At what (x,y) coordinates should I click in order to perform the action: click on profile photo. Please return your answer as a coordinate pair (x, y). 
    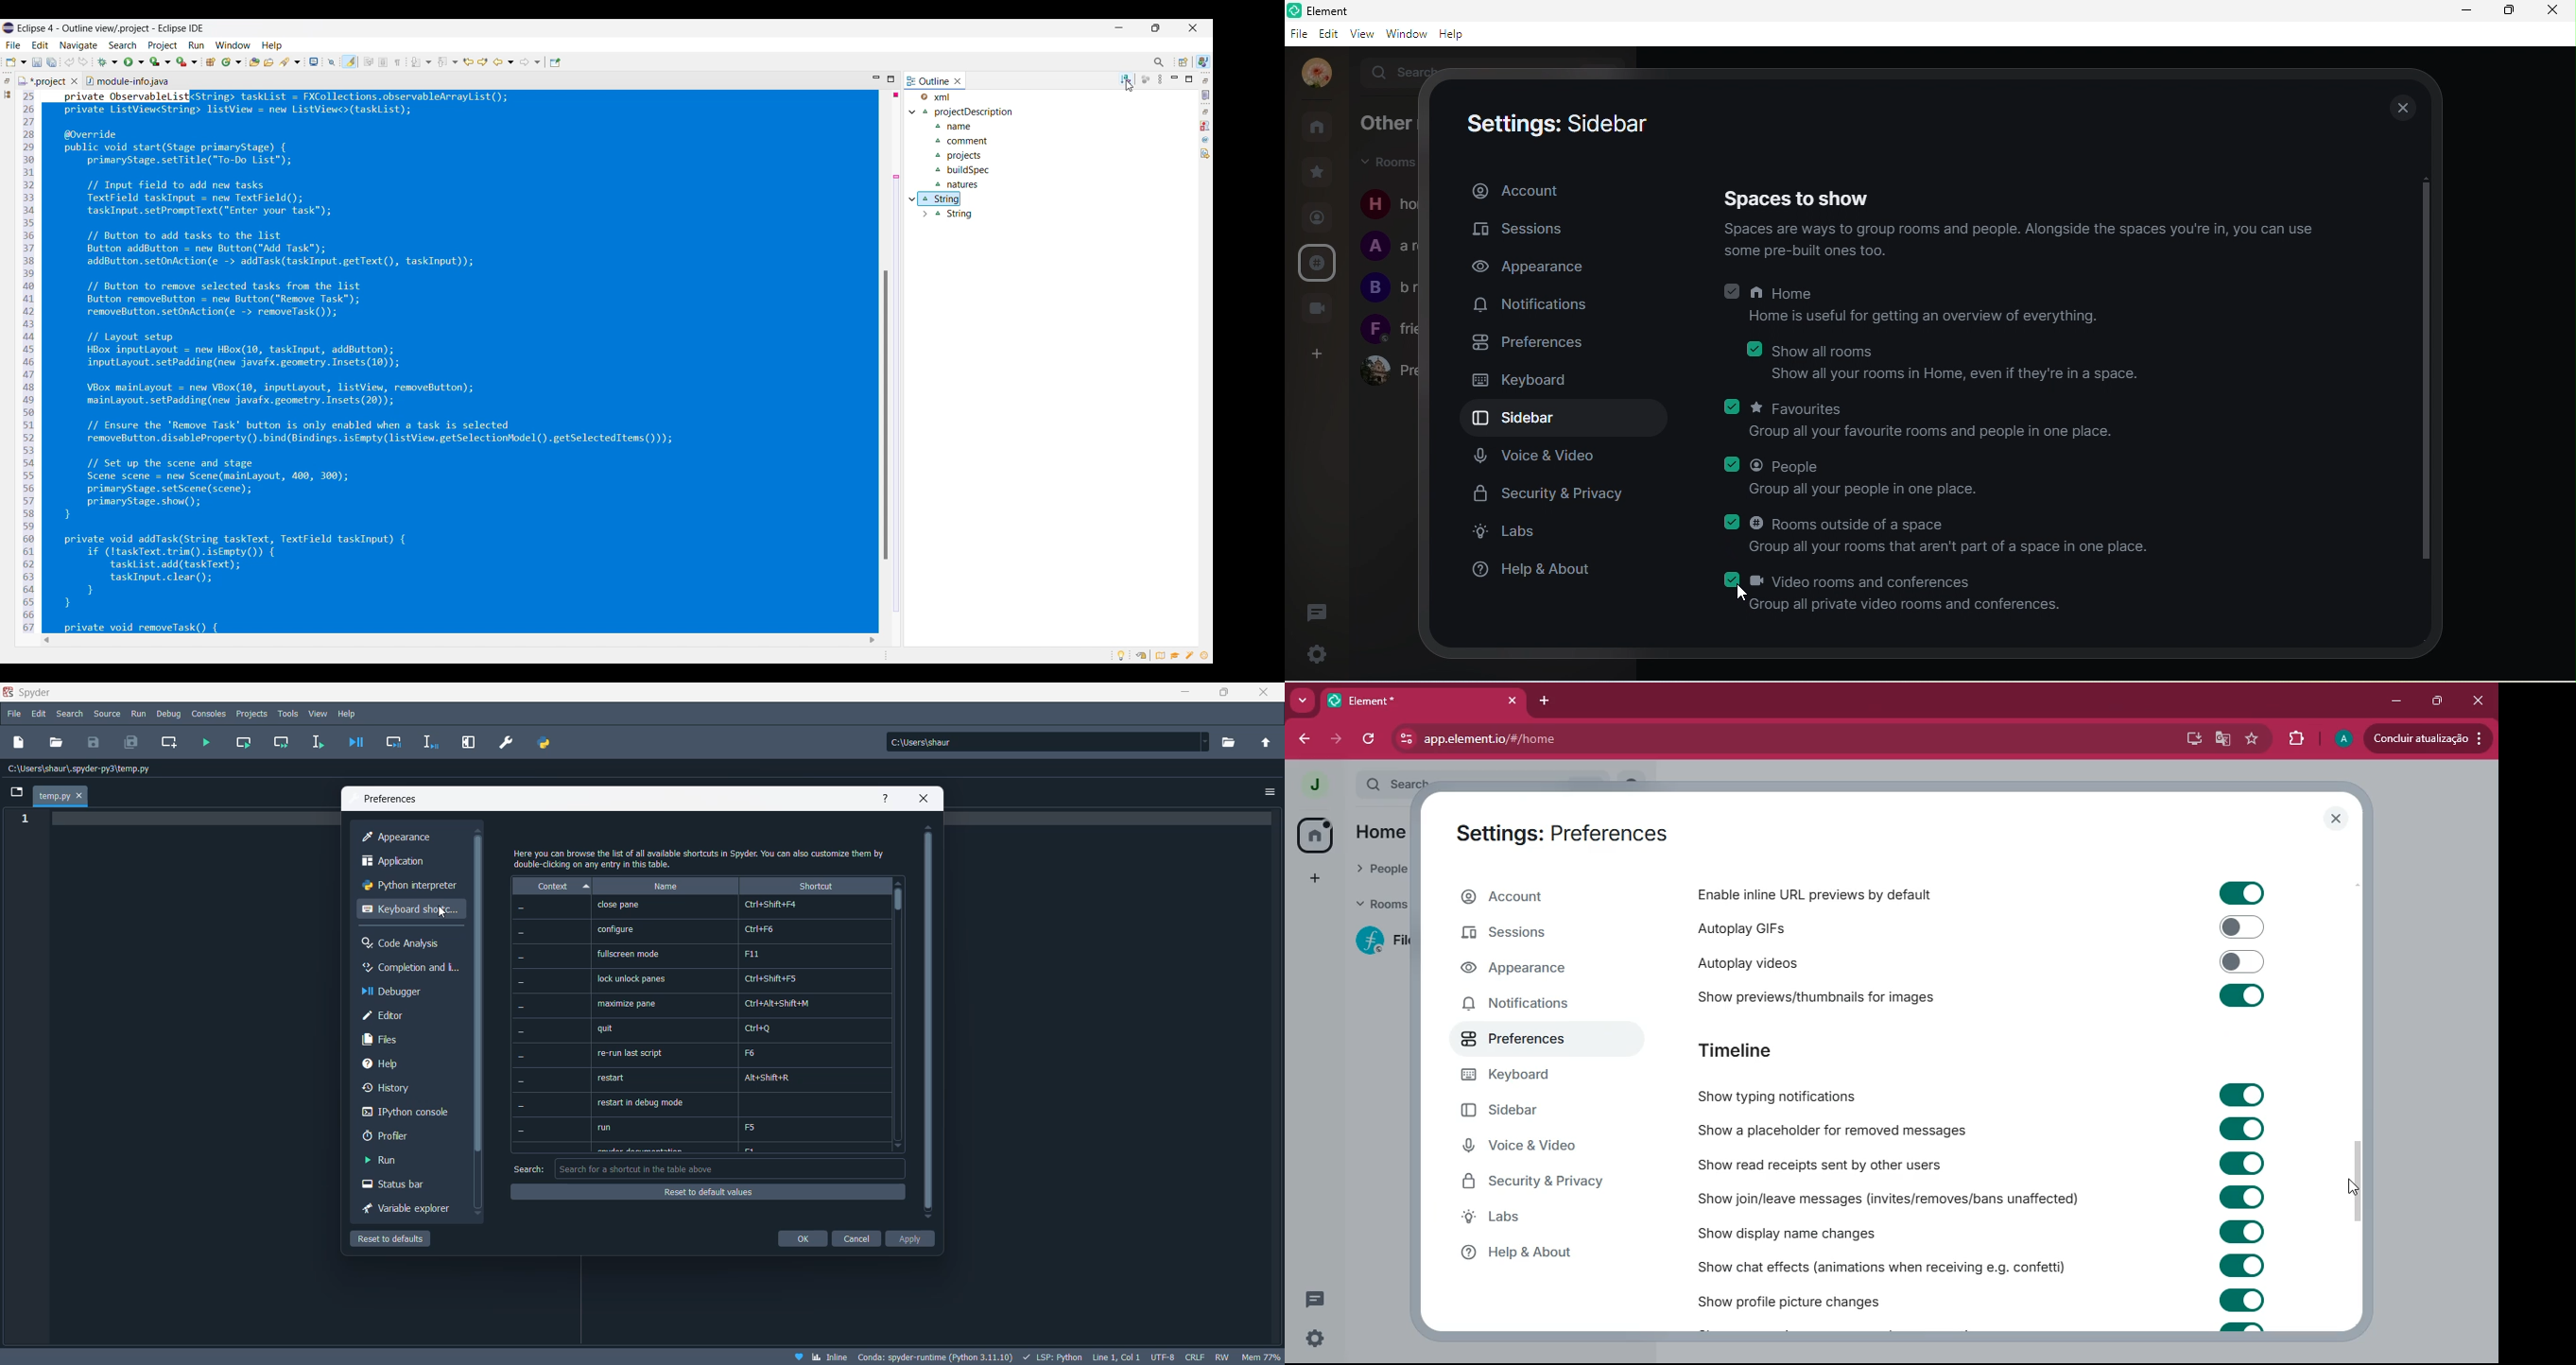
    Looking at the image, I should click on (1314, 74).